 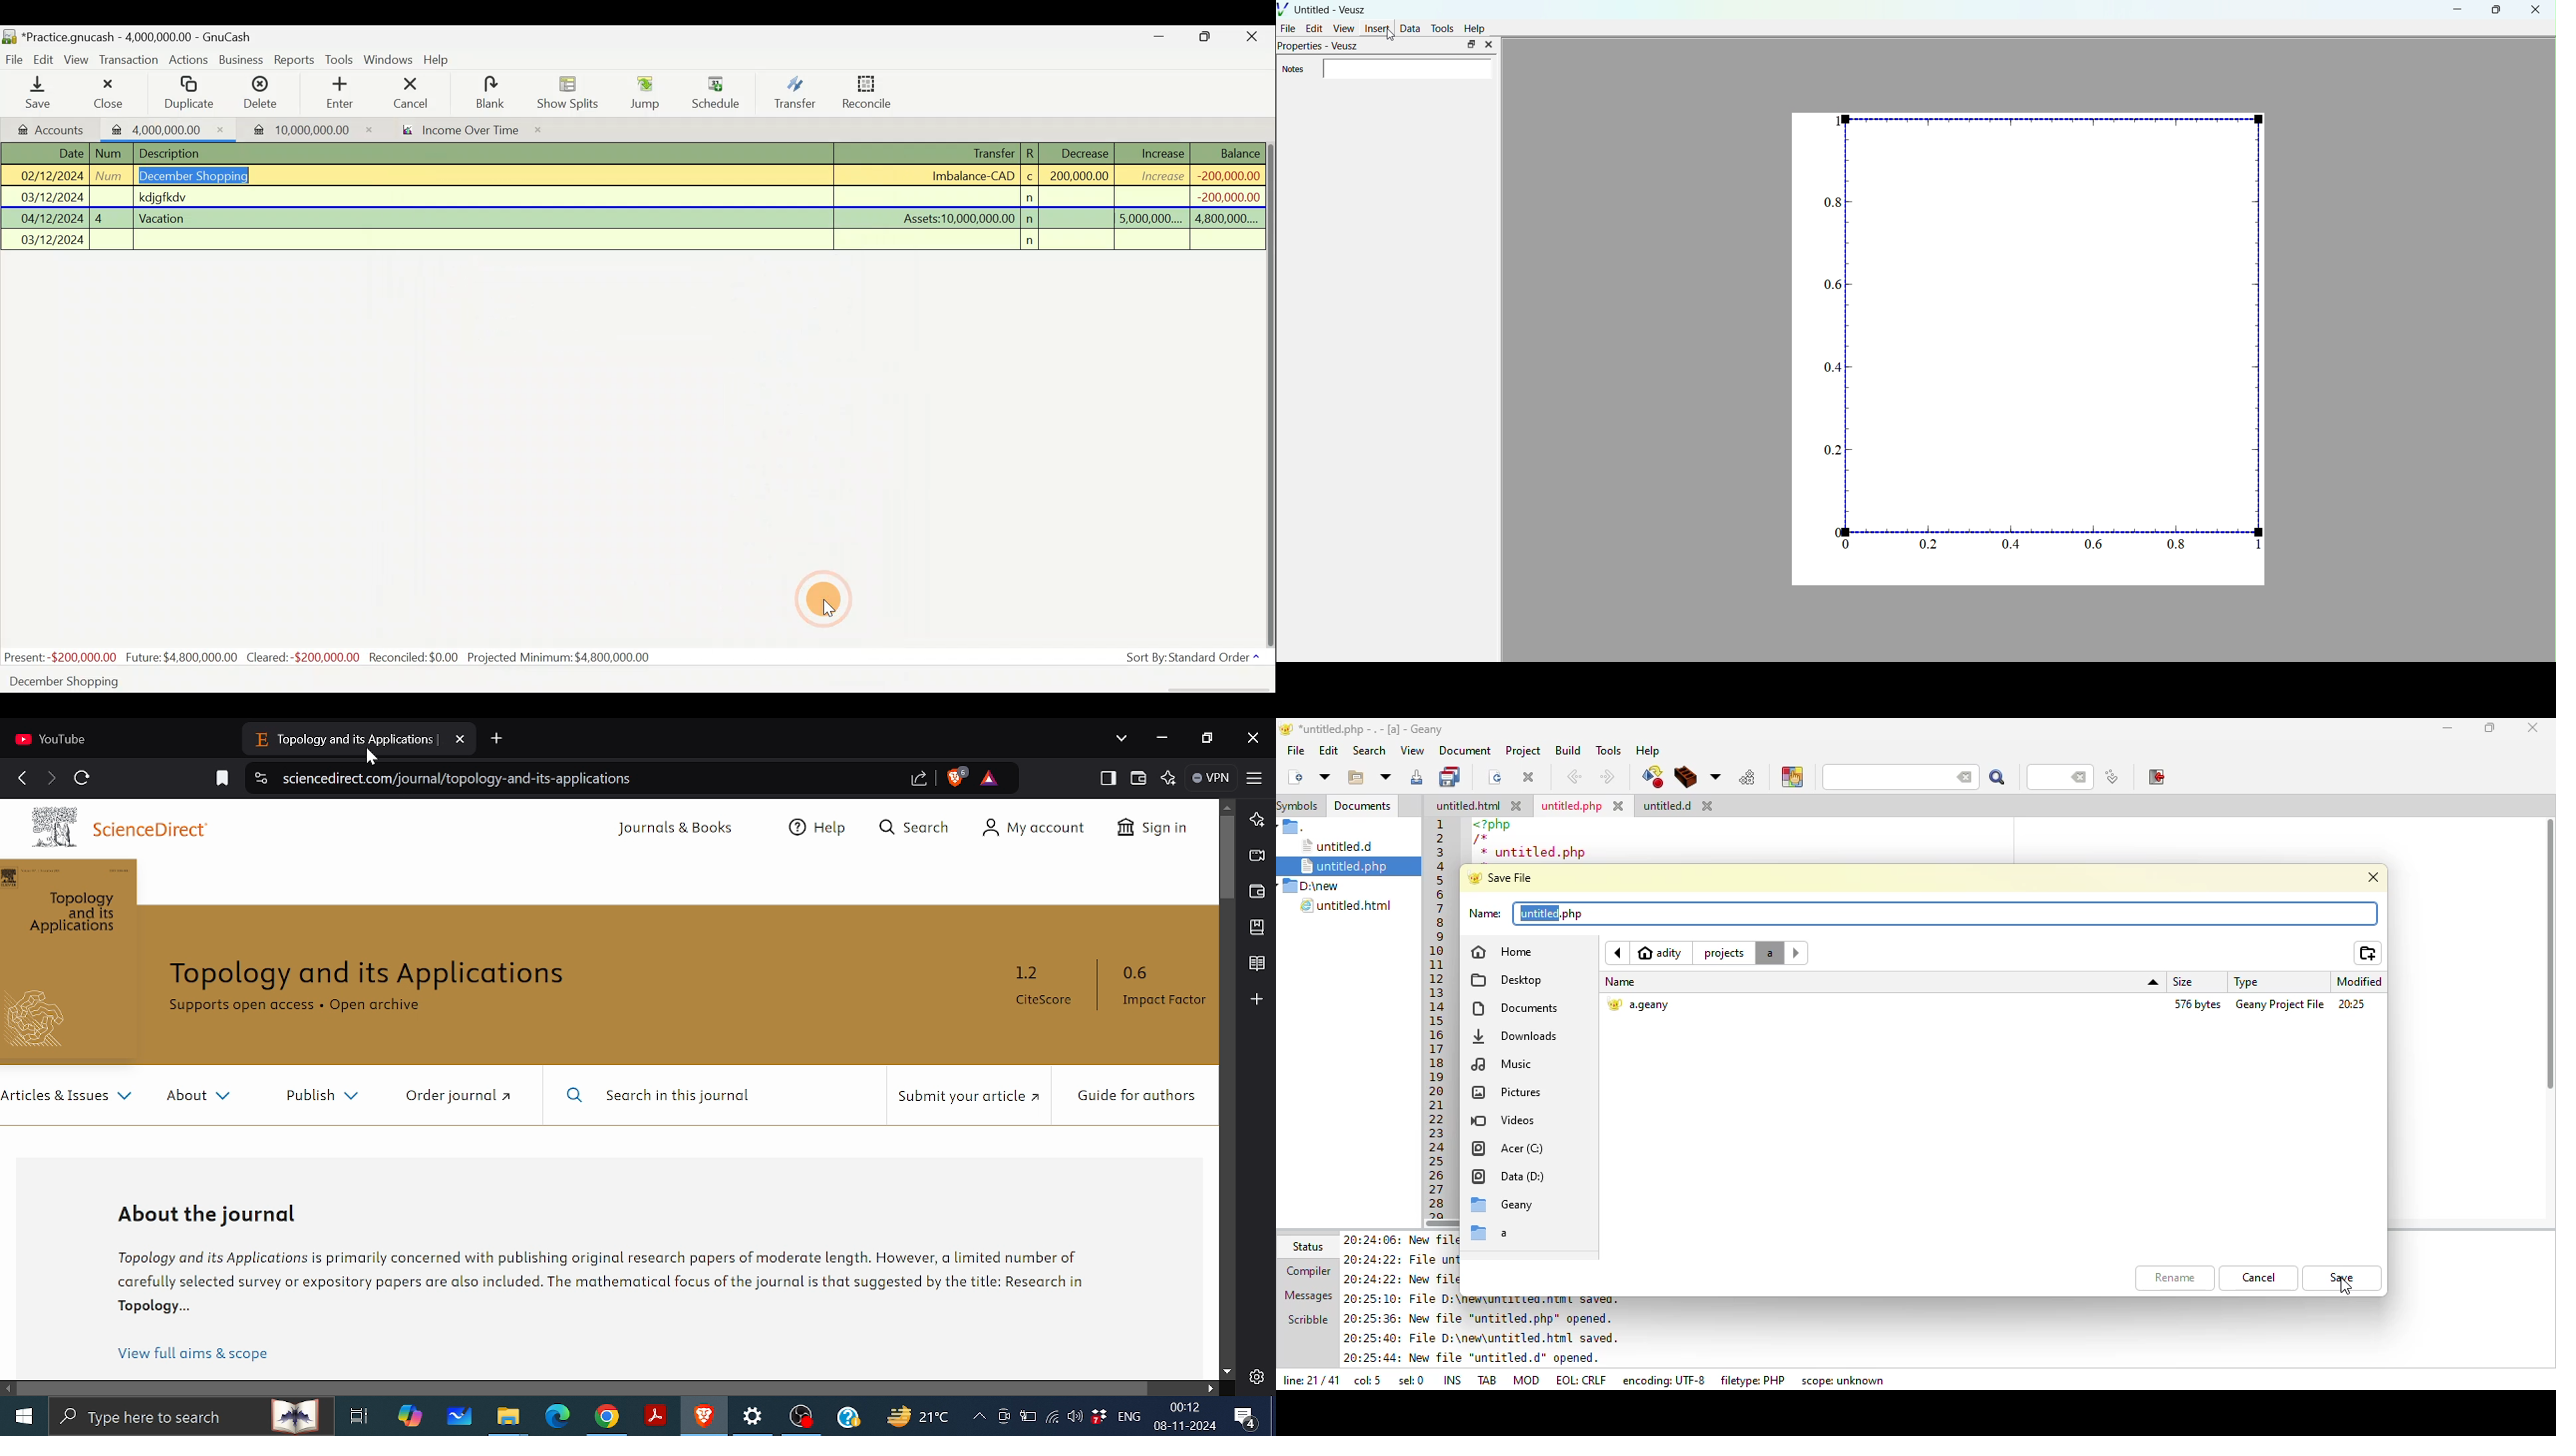 I want to click on Accounts, so click(x=53, y=128).